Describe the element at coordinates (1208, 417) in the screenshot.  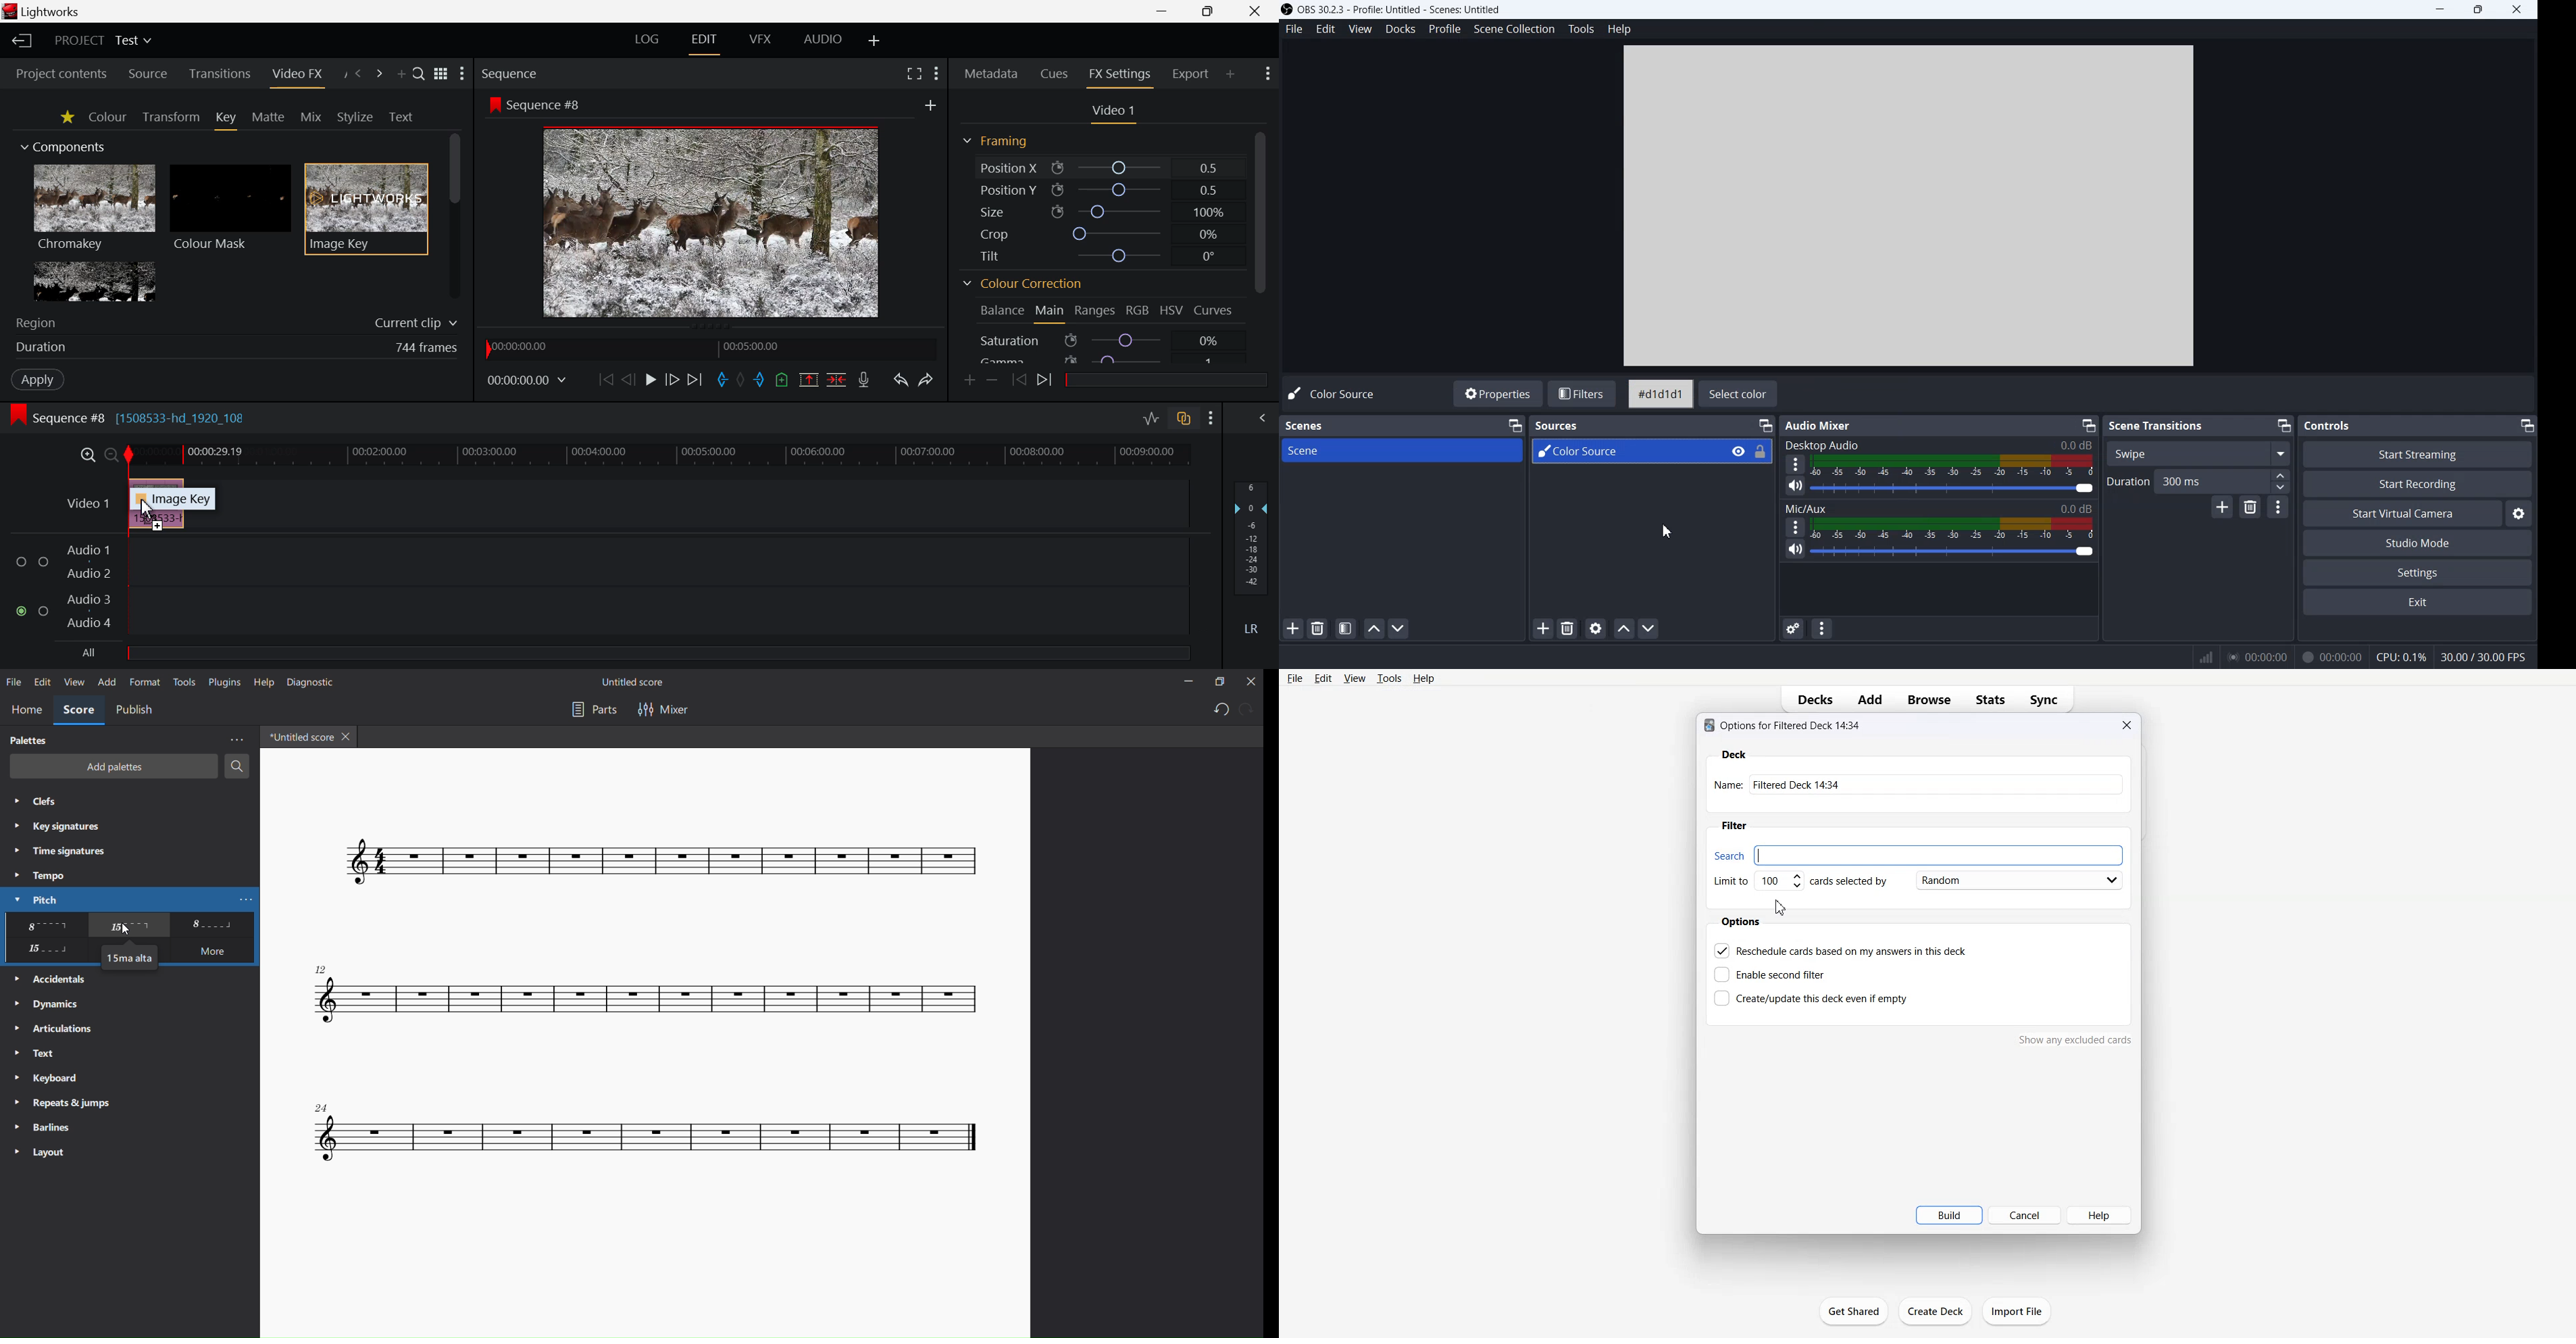
I see `Show Settings` at that location.